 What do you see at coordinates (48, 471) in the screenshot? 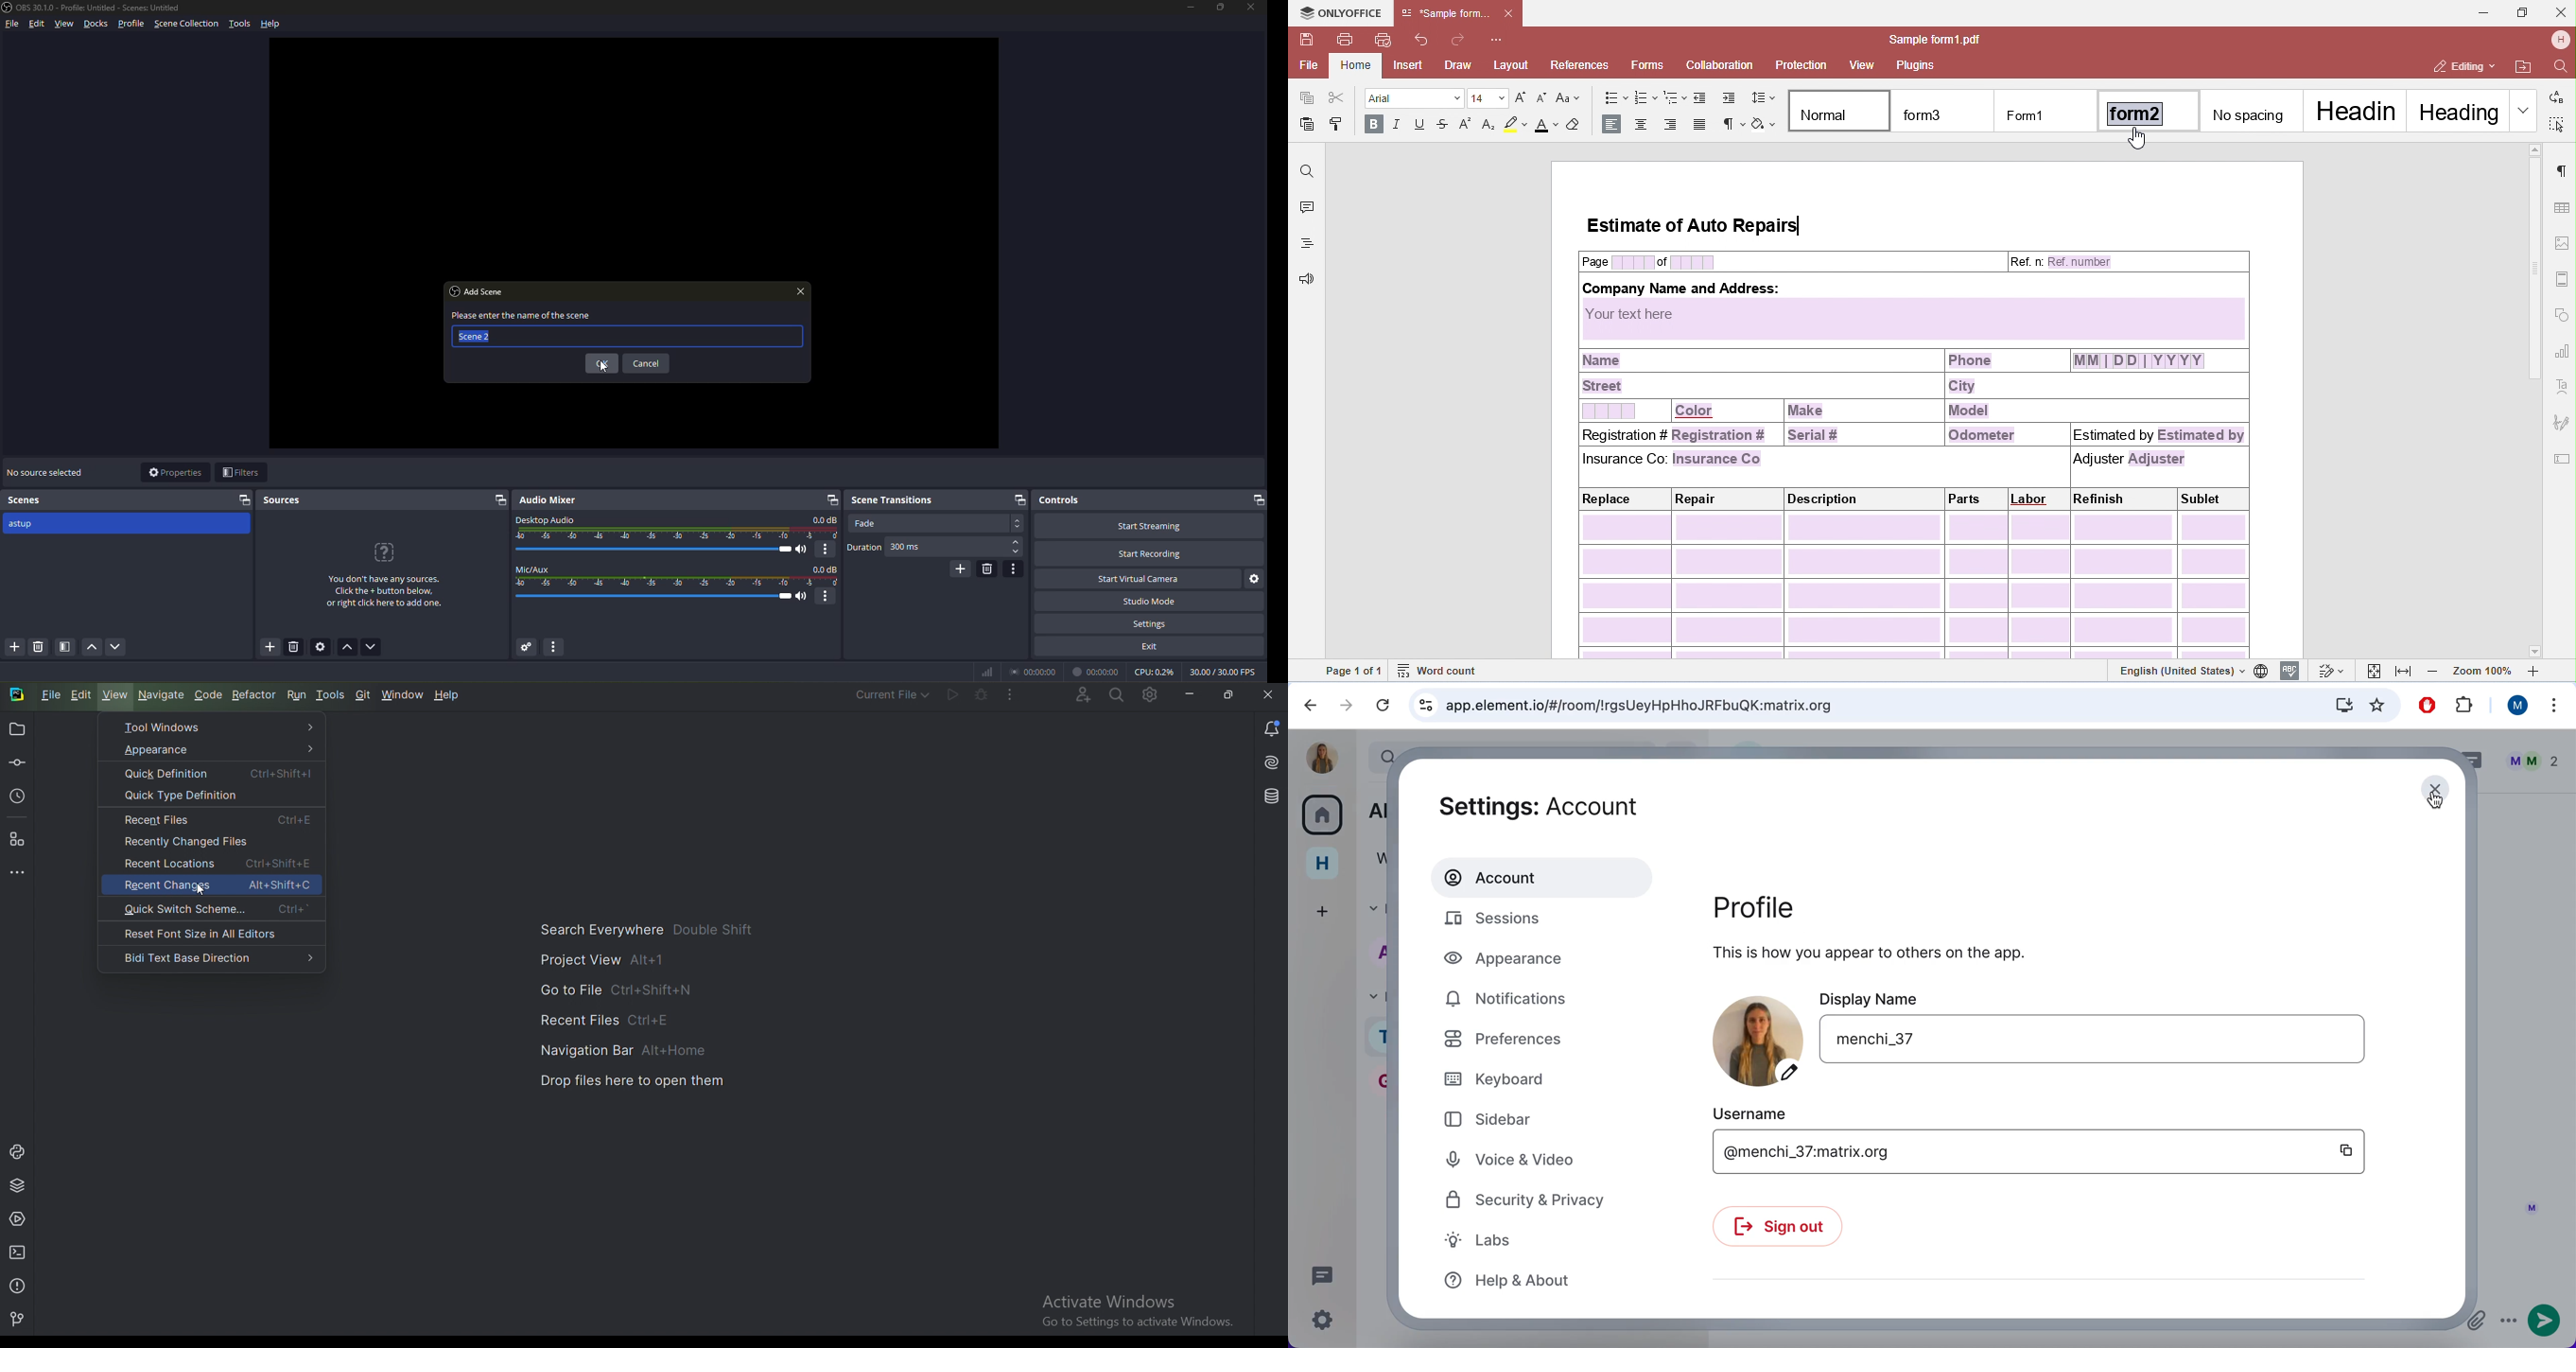
I see `no source selected` at bounding box center [48, 471].